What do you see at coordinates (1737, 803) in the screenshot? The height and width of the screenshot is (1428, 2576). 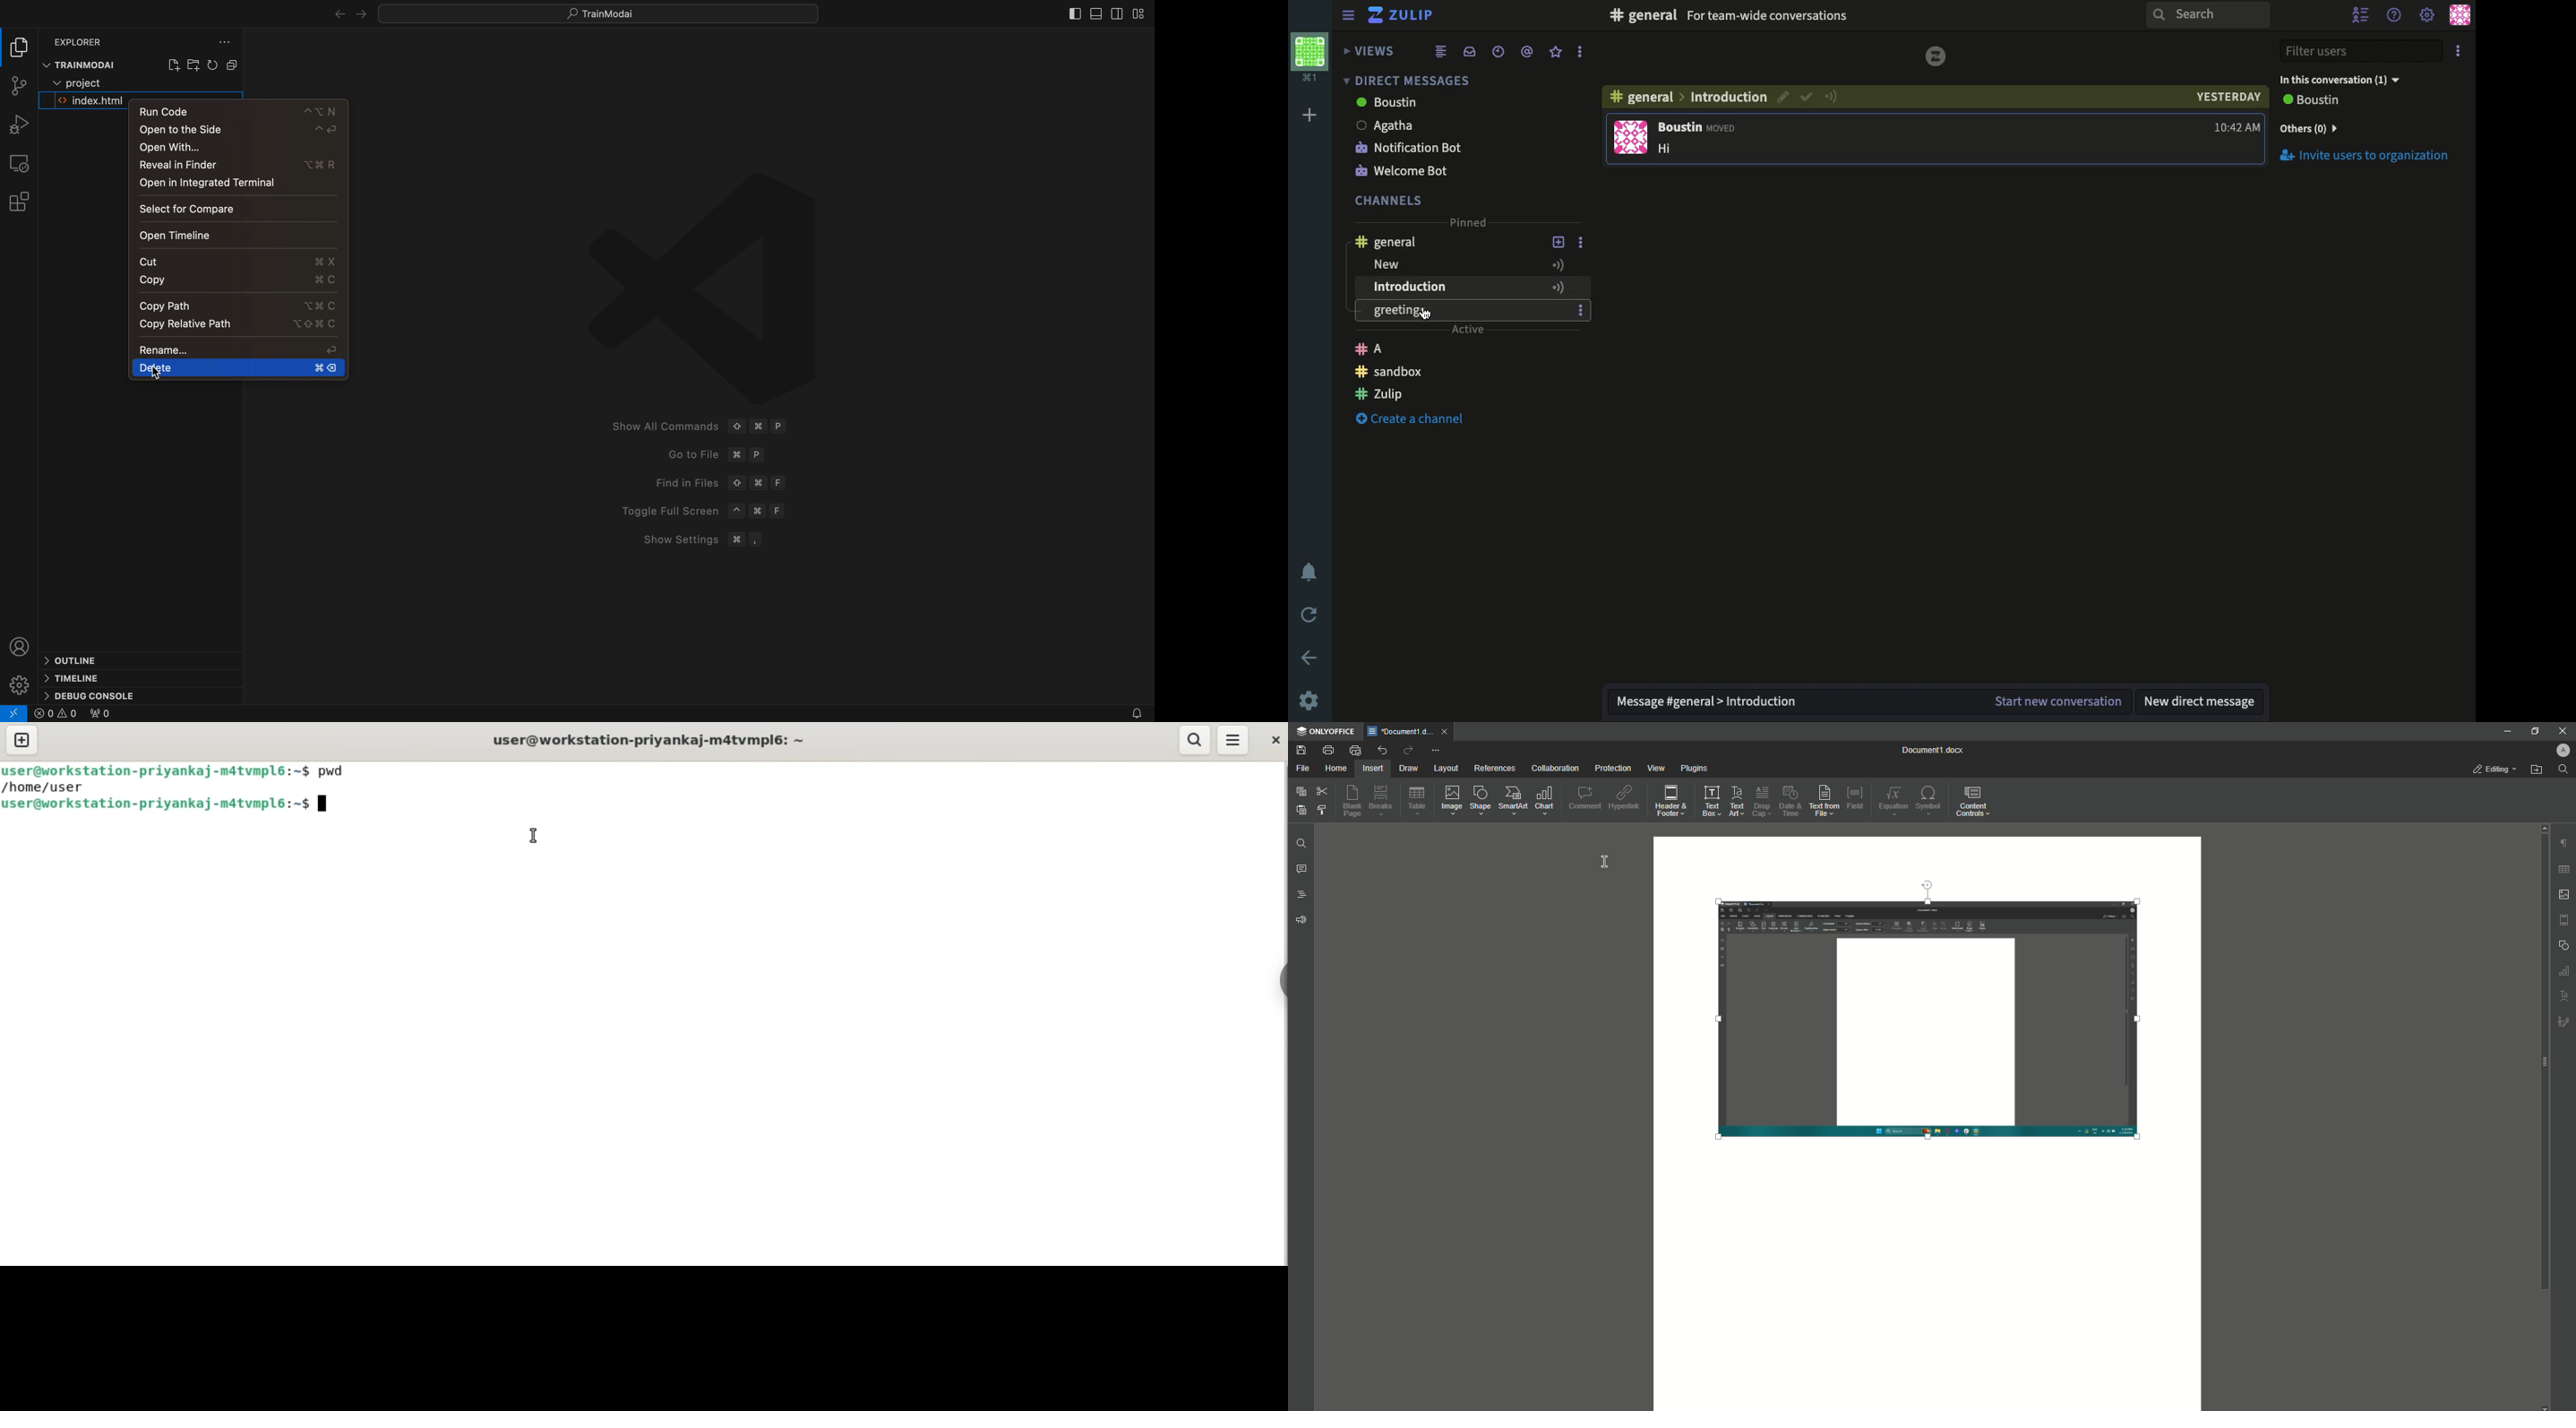 I see `Text Art` at bounding box center [1737, 803].